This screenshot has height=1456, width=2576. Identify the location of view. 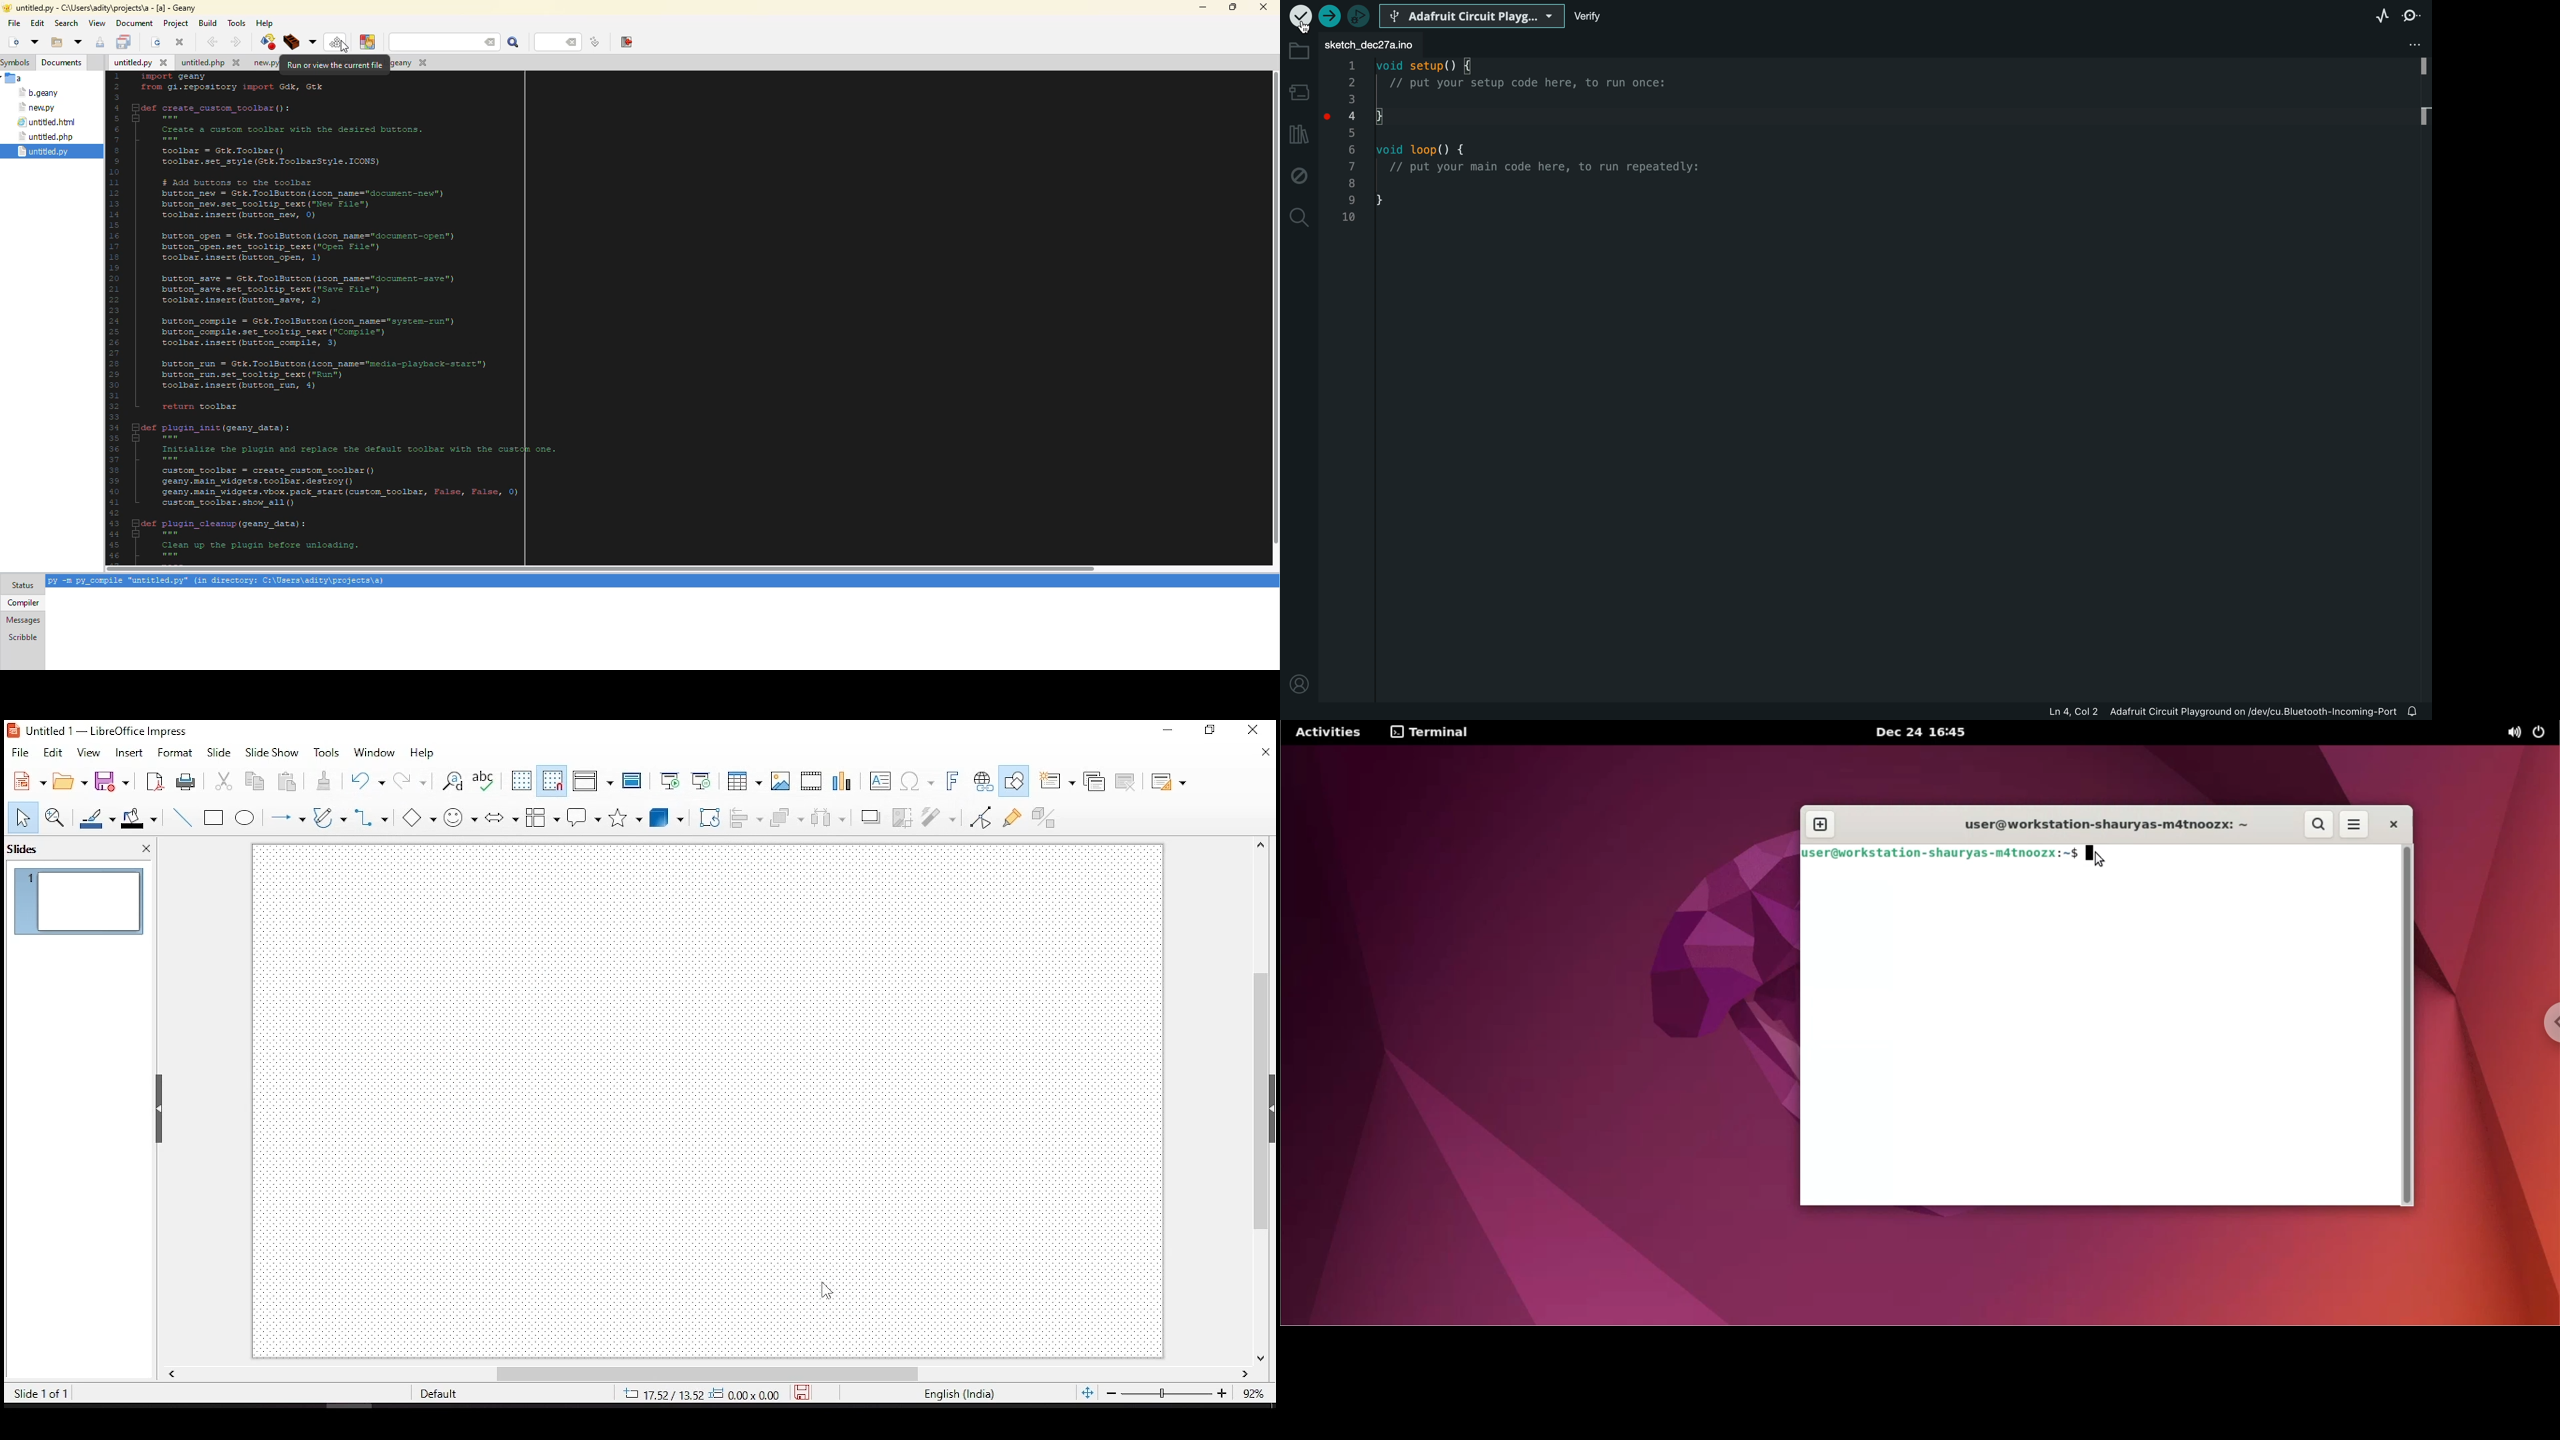
(90, 753).